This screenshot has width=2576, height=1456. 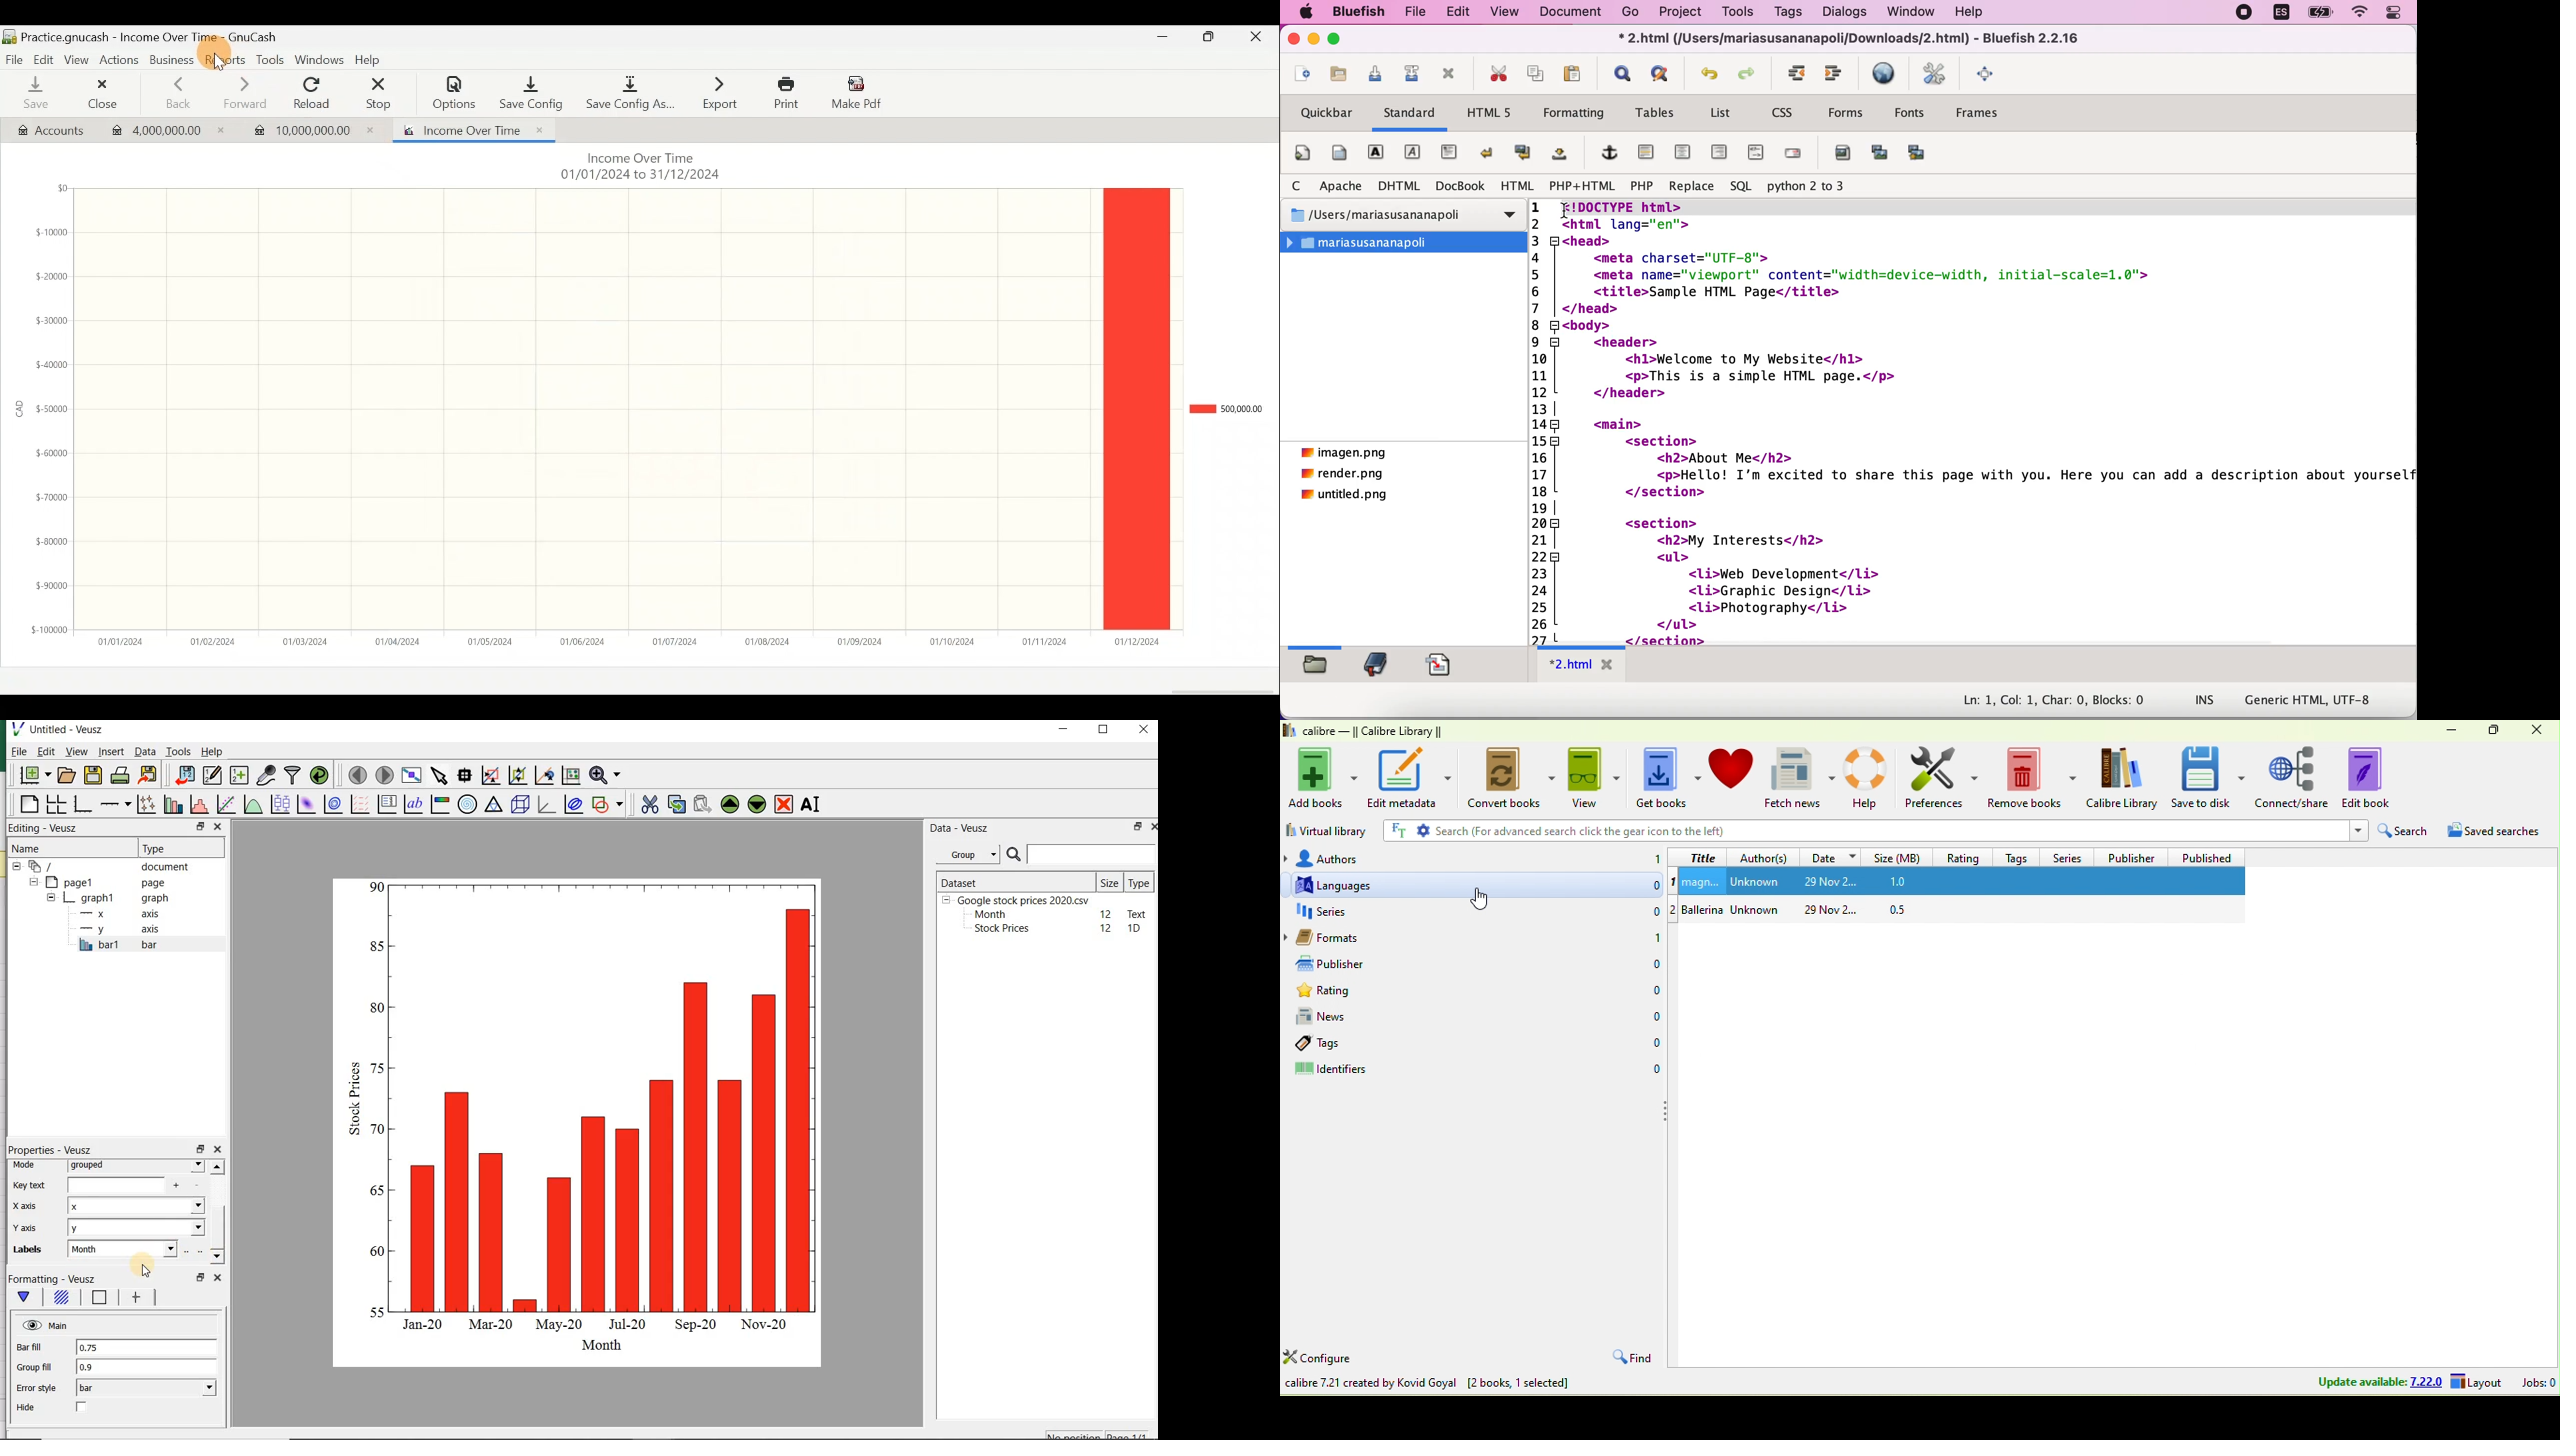 I want to click on untitled.png, so click(x=1346, y=497).